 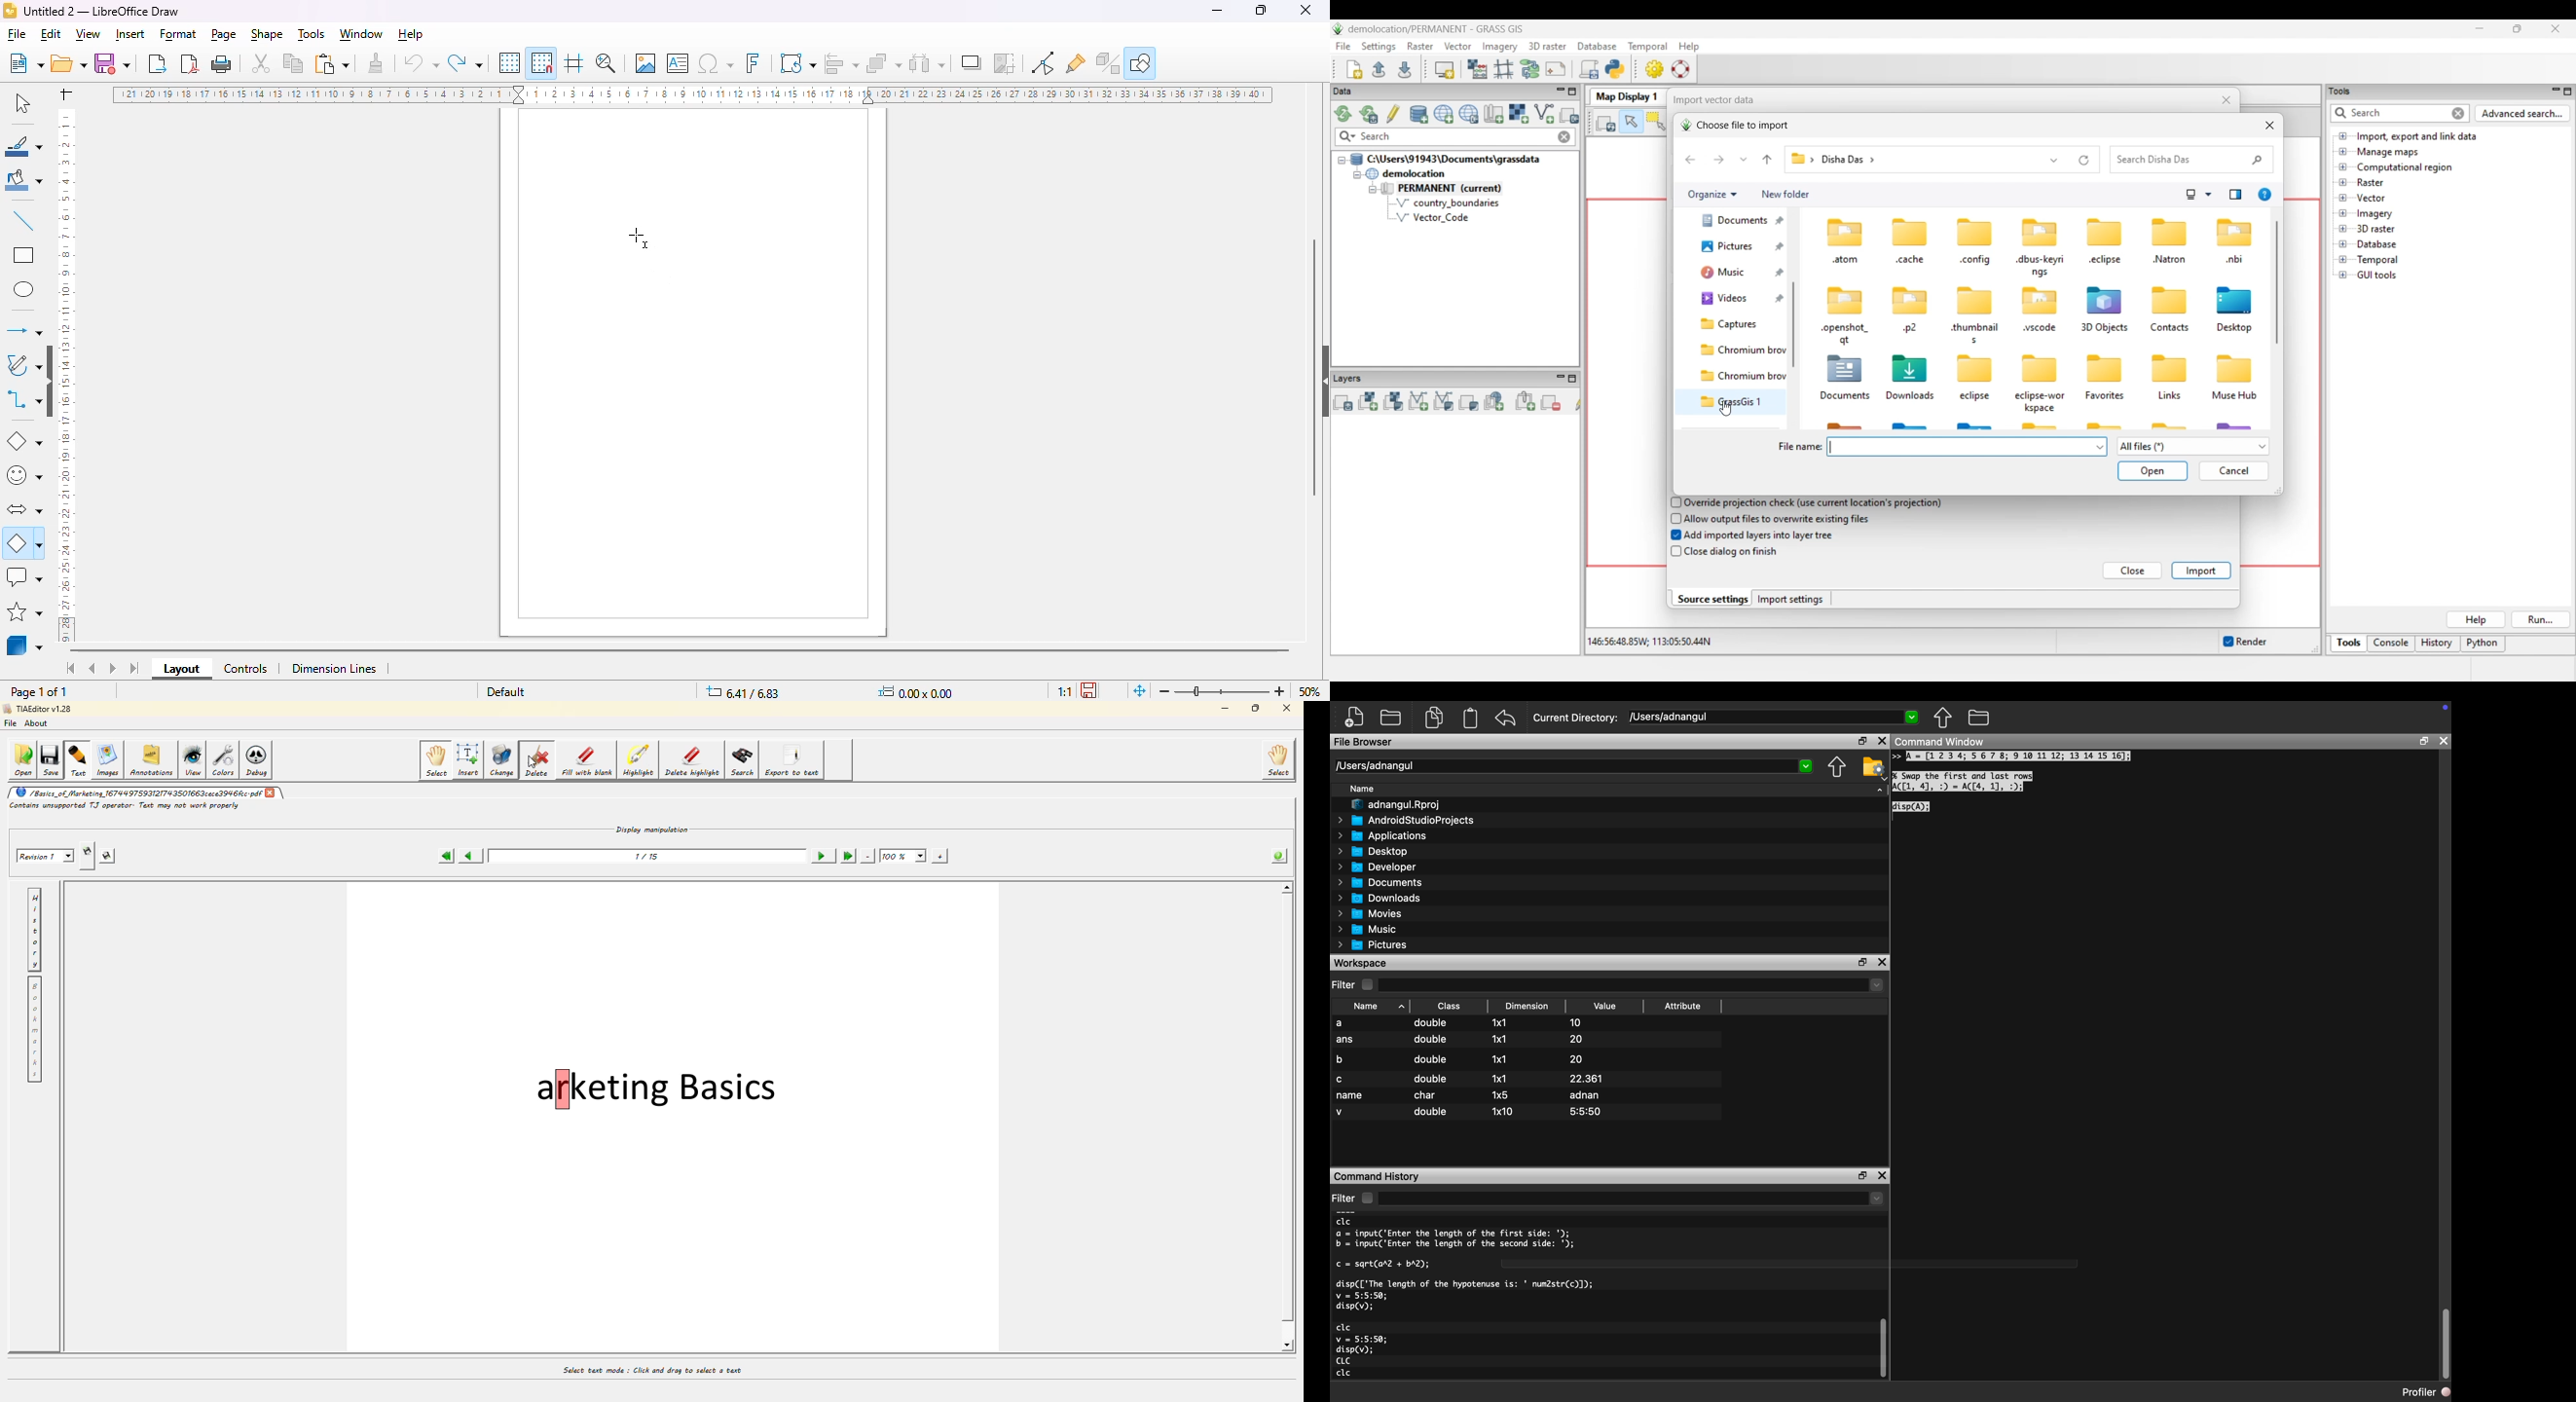 I want to click on insert, so click(x=130, y=34).